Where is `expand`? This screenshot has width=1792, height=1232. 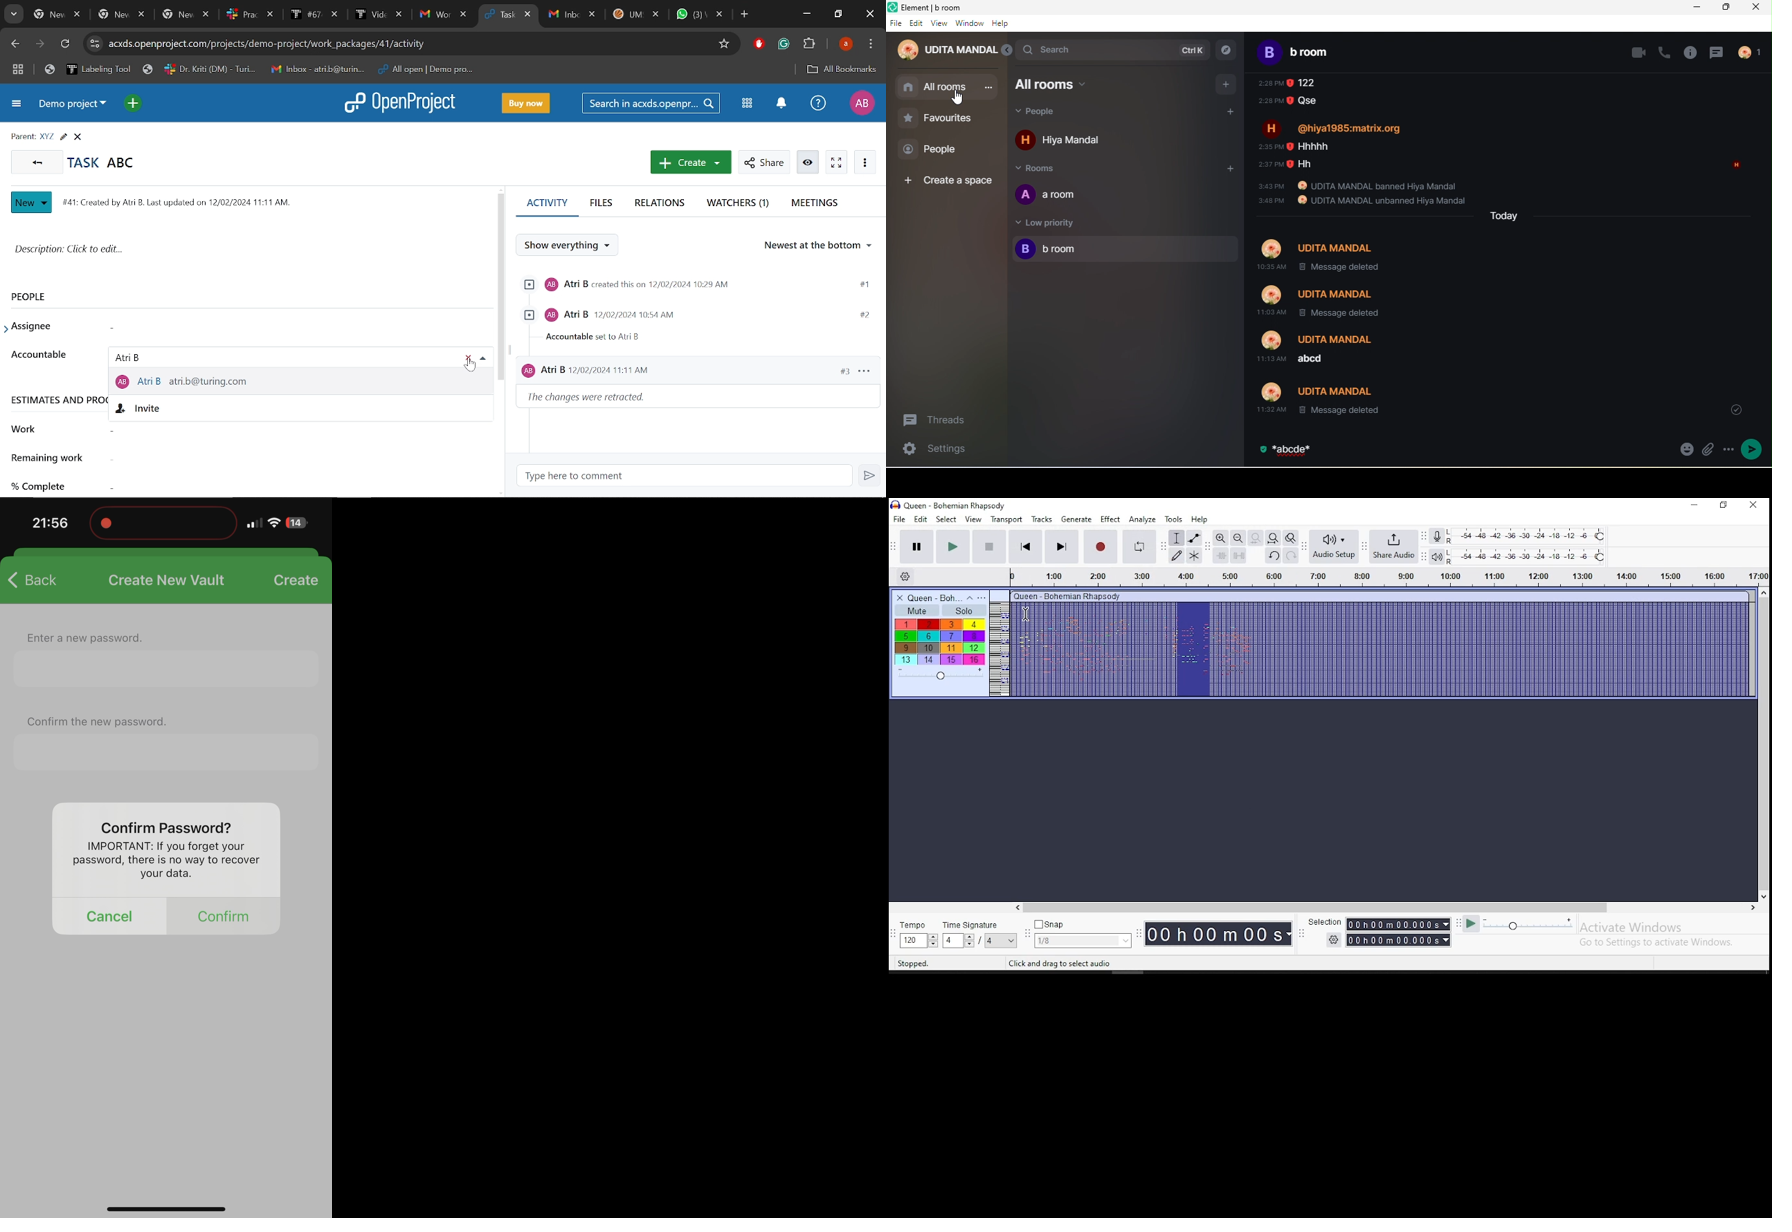 expand is located at coordinates (1007, 51).